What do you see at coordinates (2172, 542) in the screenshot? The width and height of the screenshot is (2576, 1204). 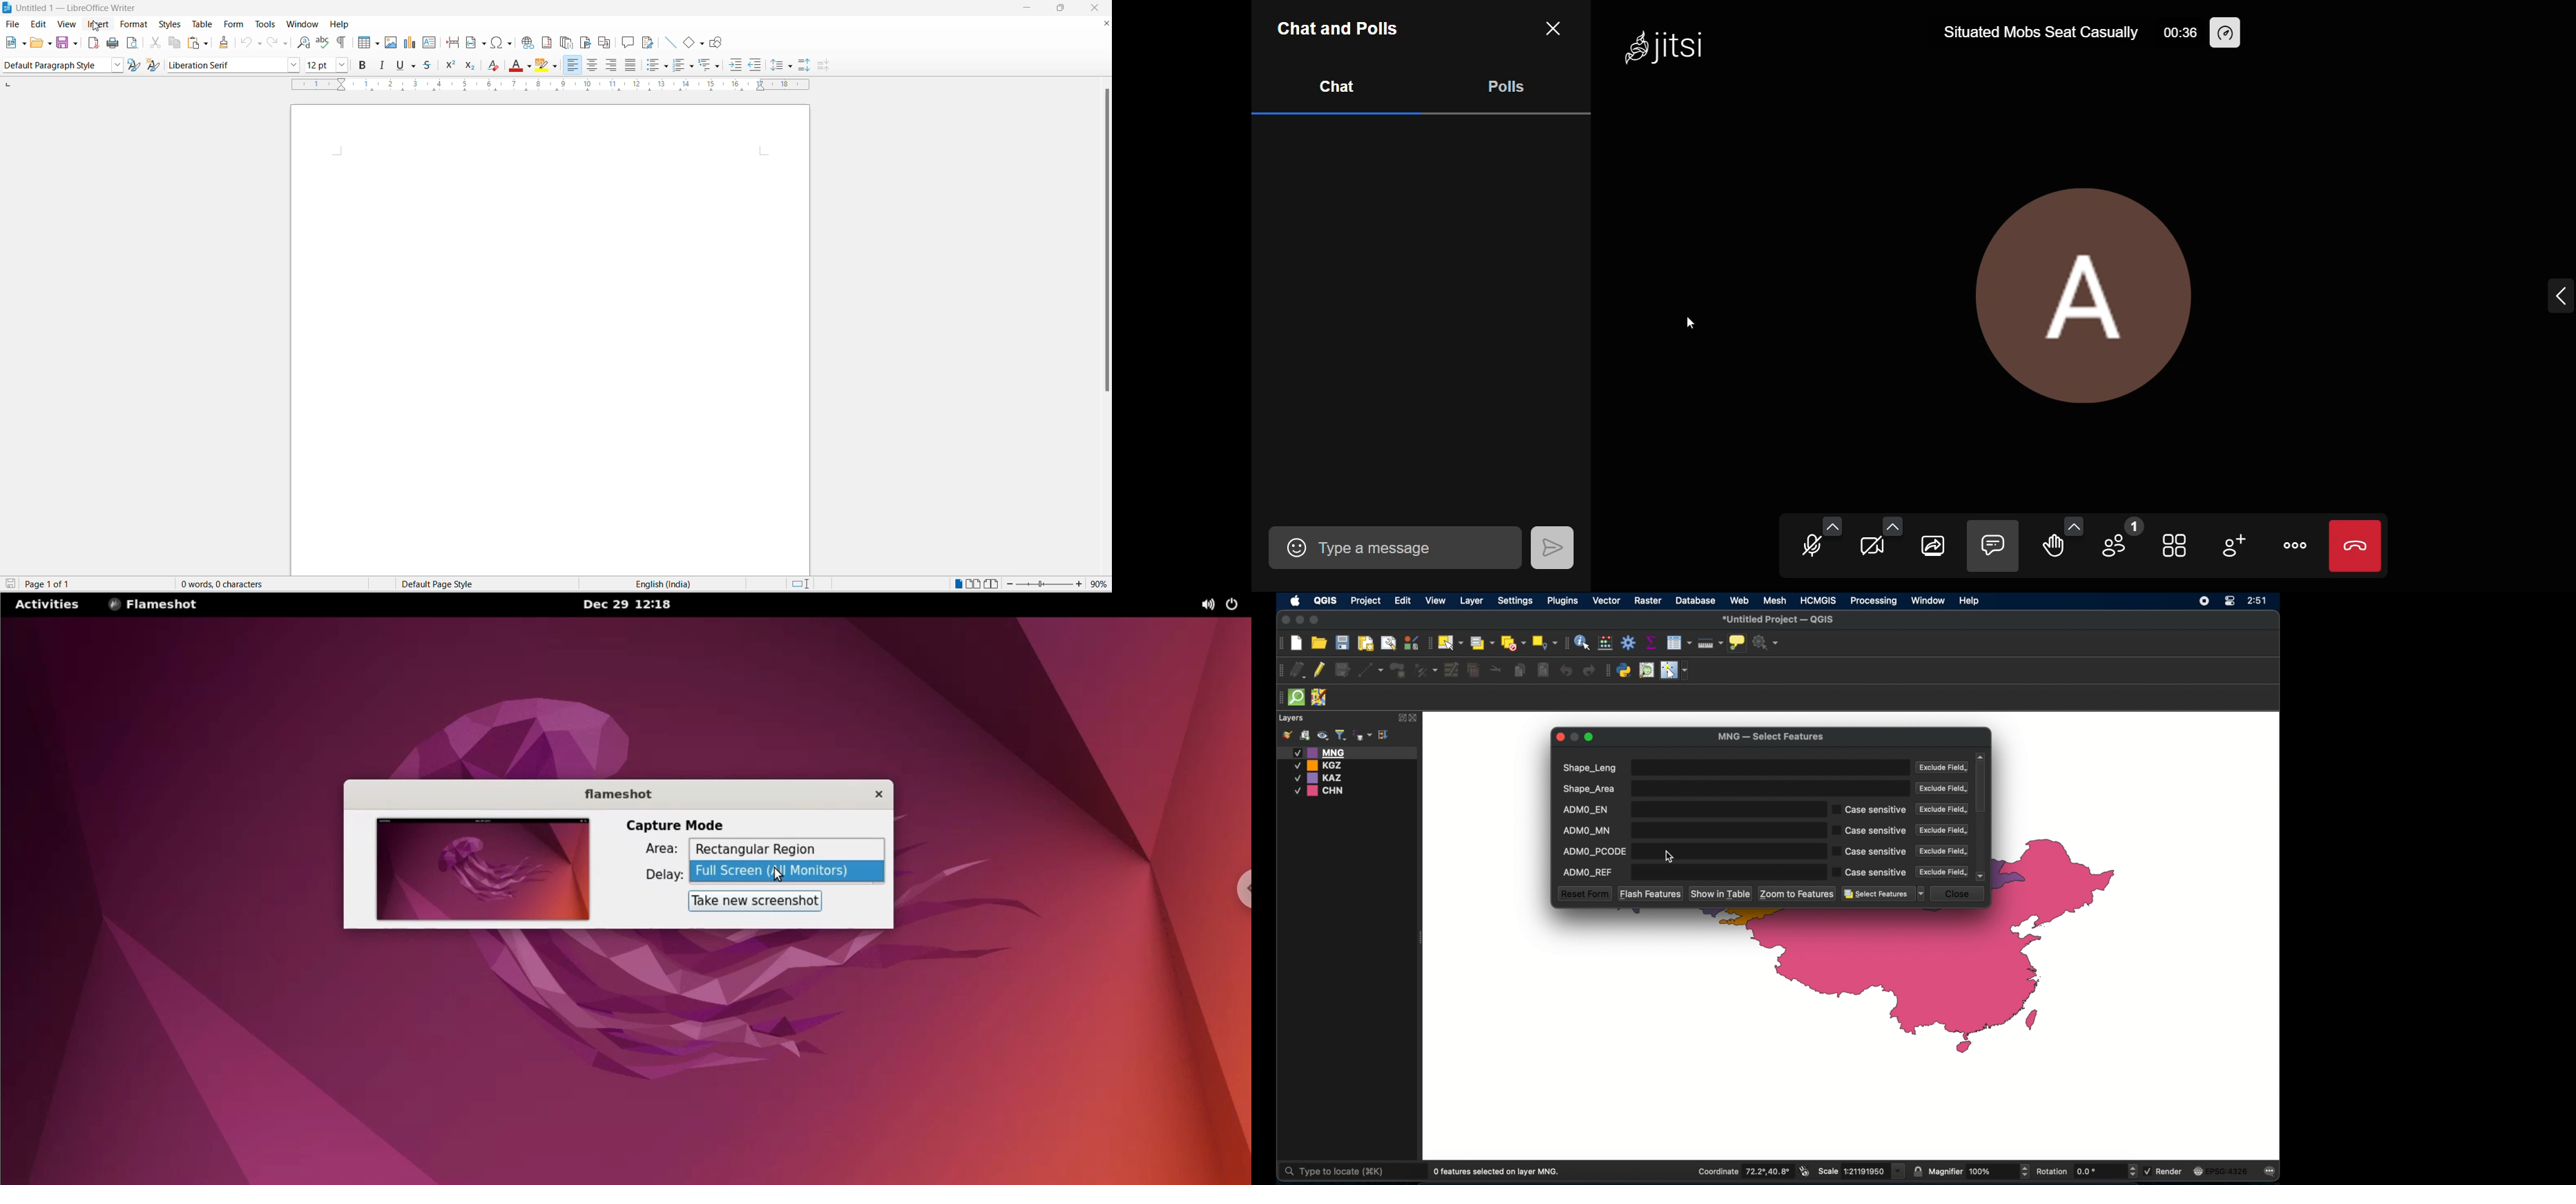 I see `toggle view` at bounding box center [2172, 542].